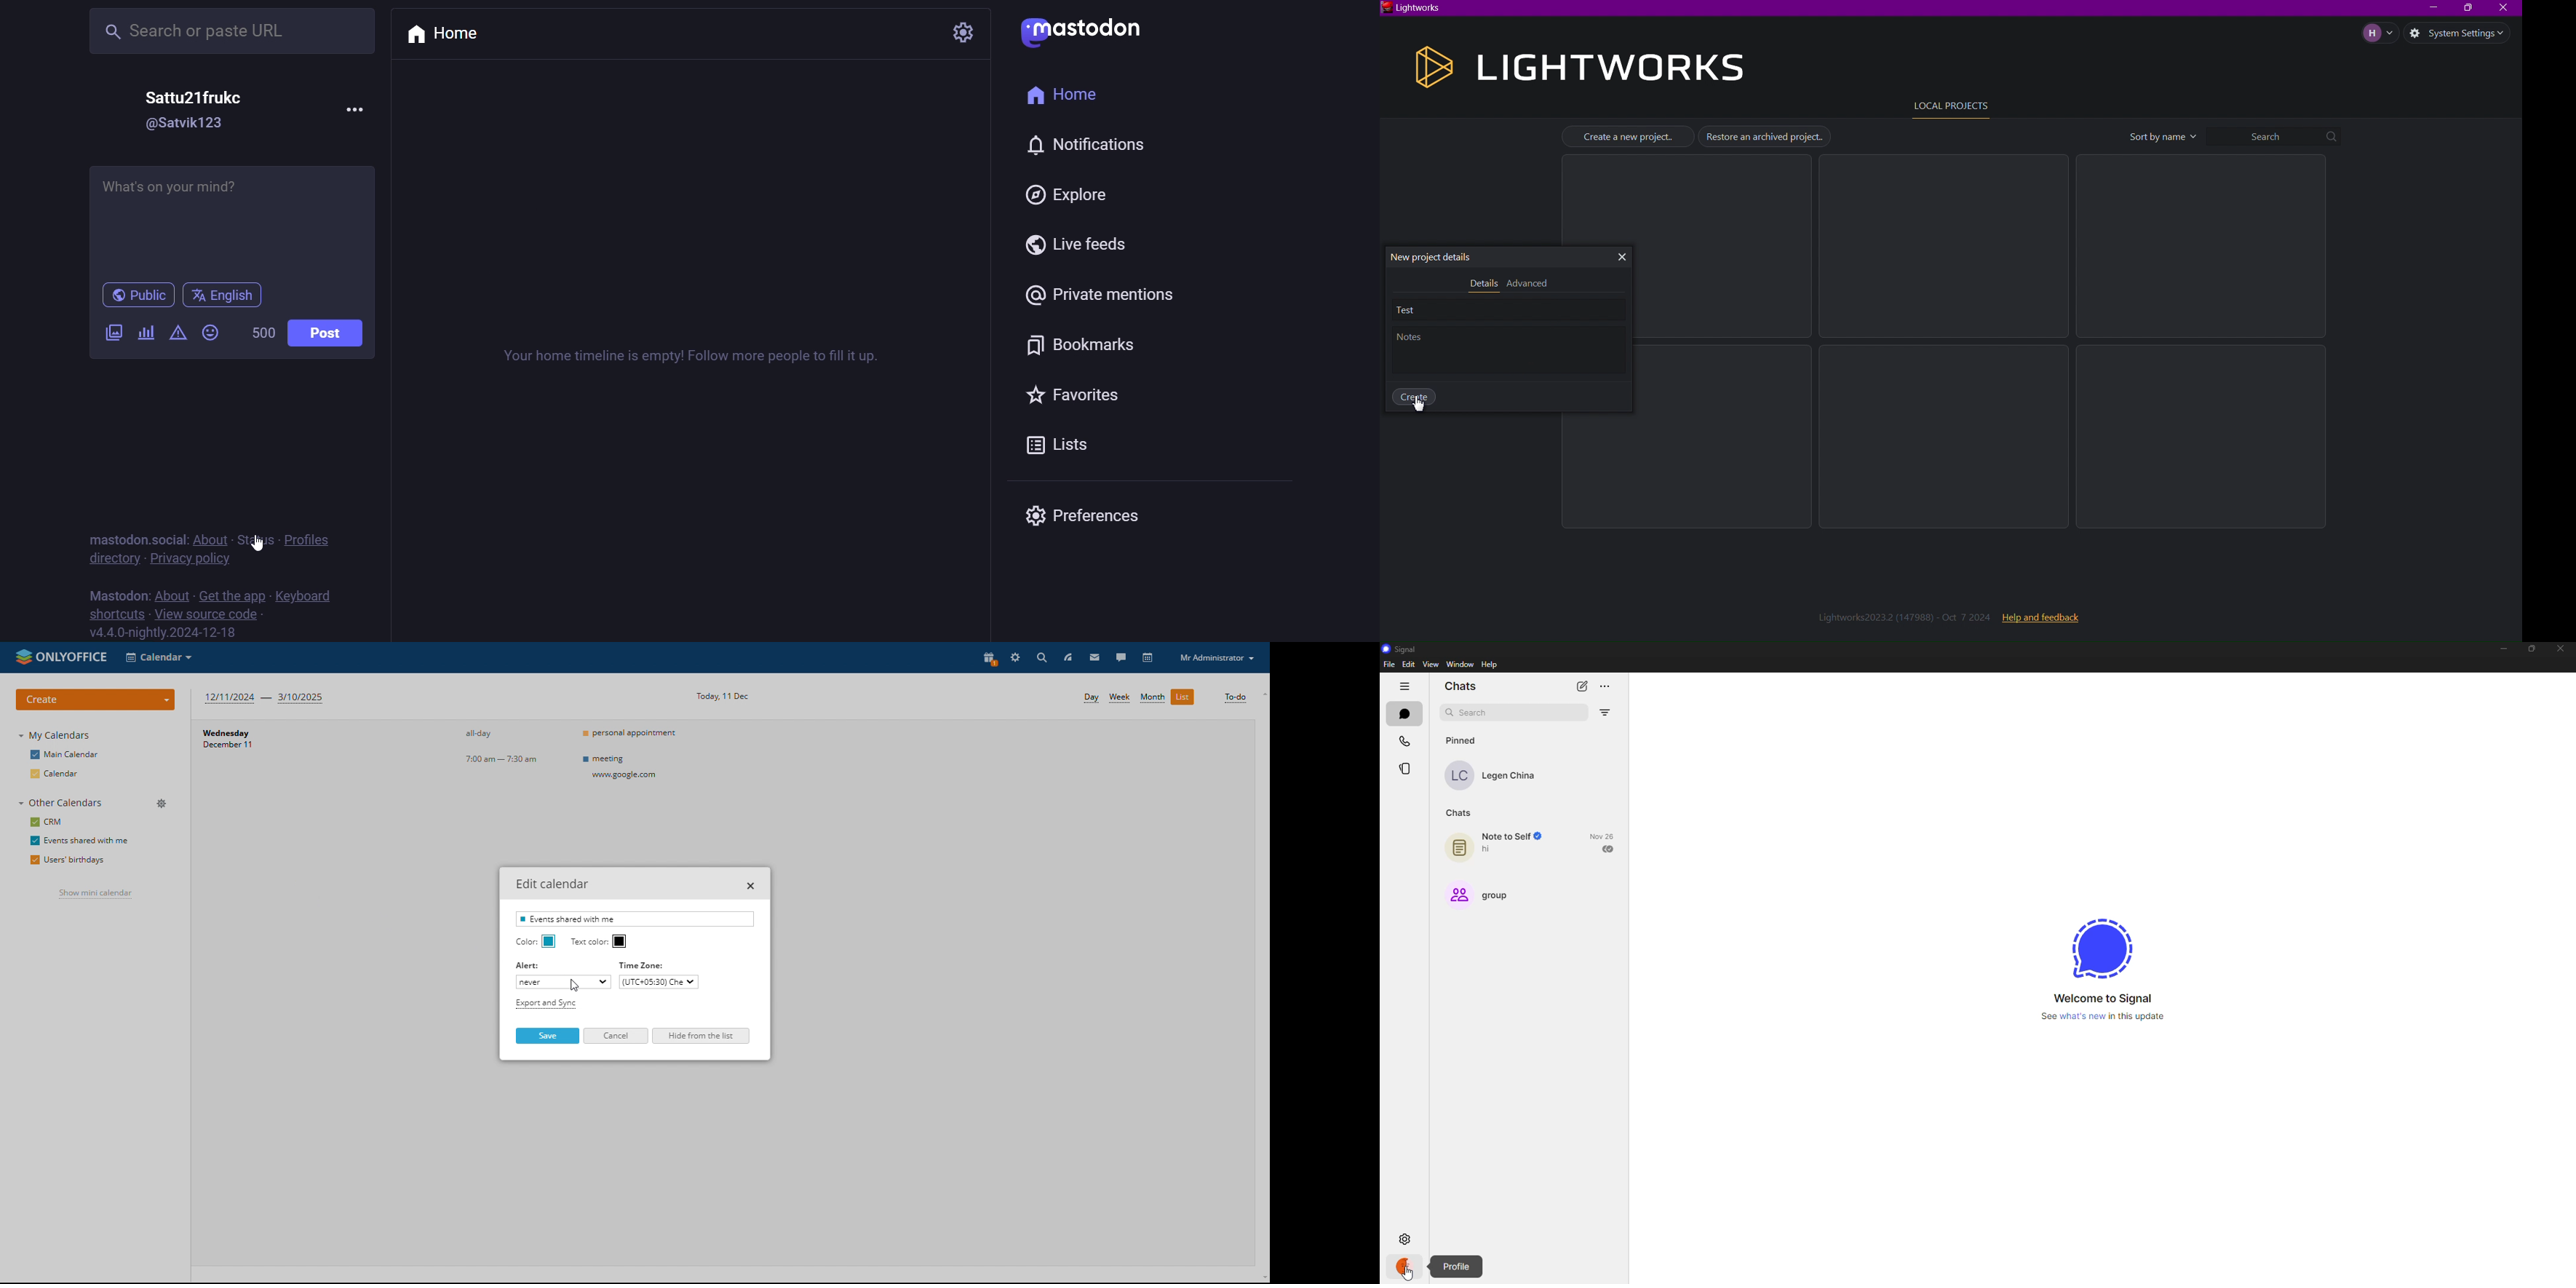  Describe the element at coordinates (1621, 258) in the screenshot. I see `Close` at that location.